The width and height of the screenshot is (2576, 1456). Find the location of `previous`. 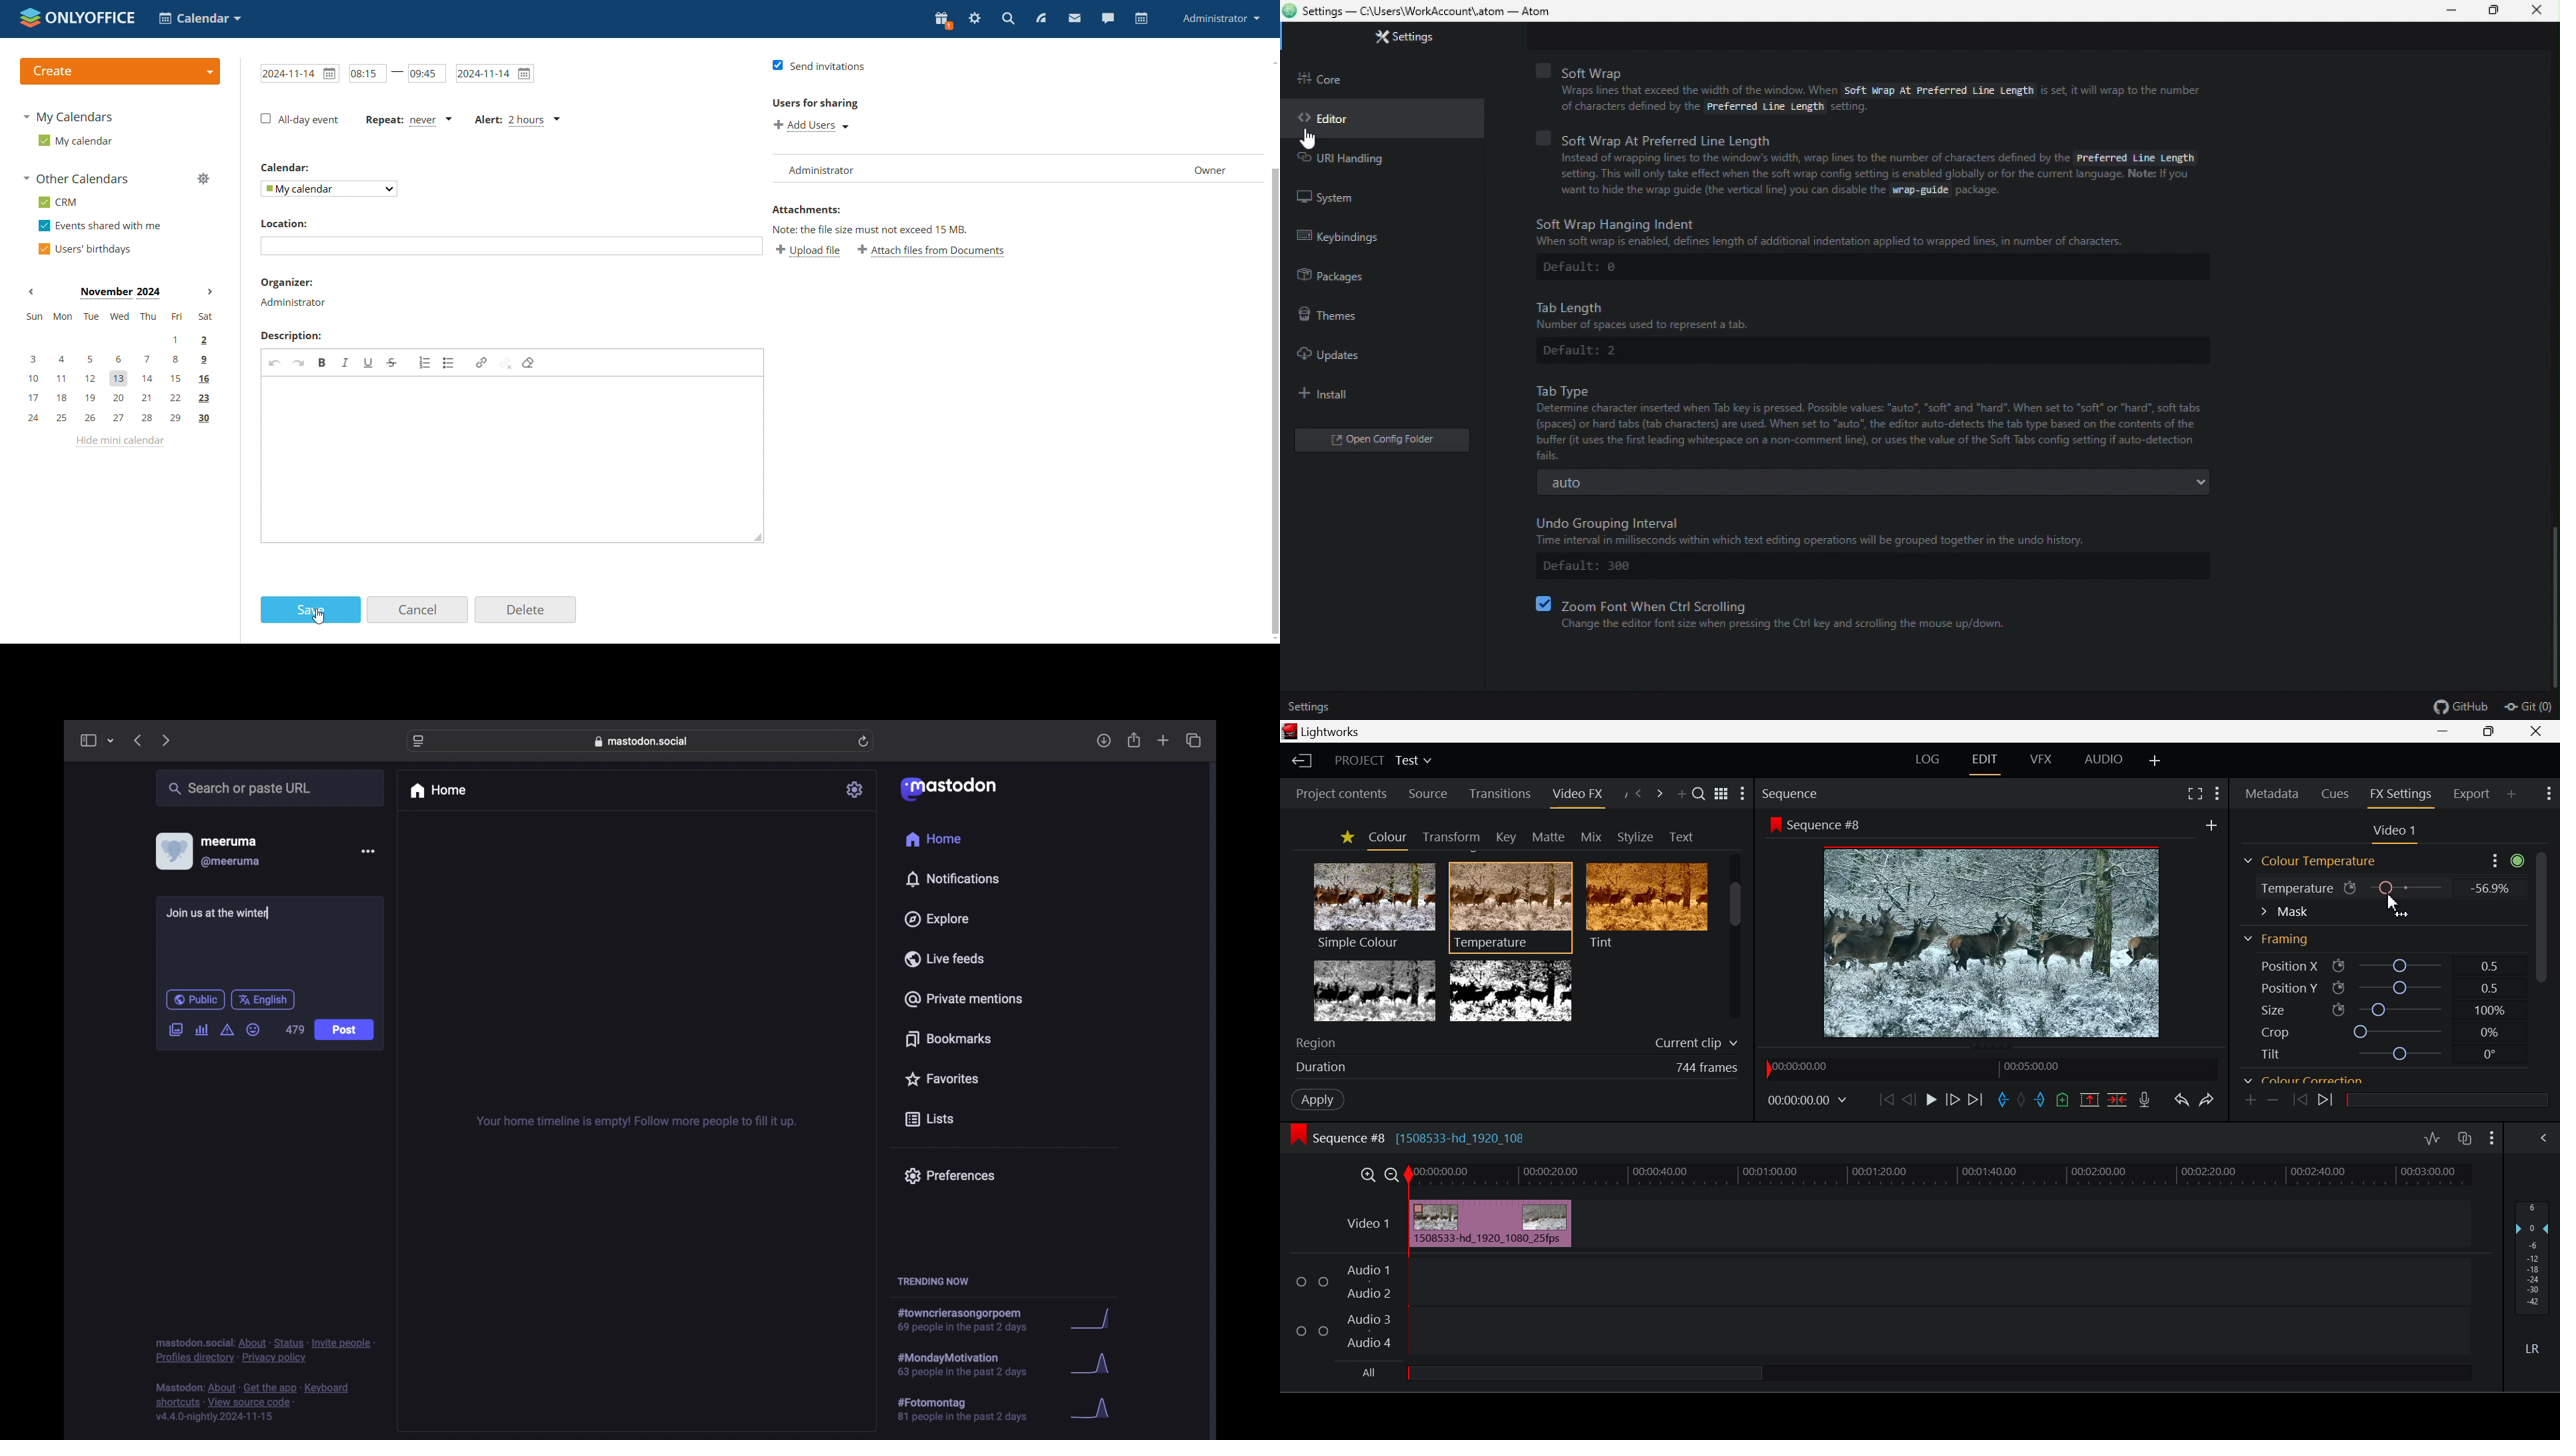

previous is located at coordinates (137, 740).